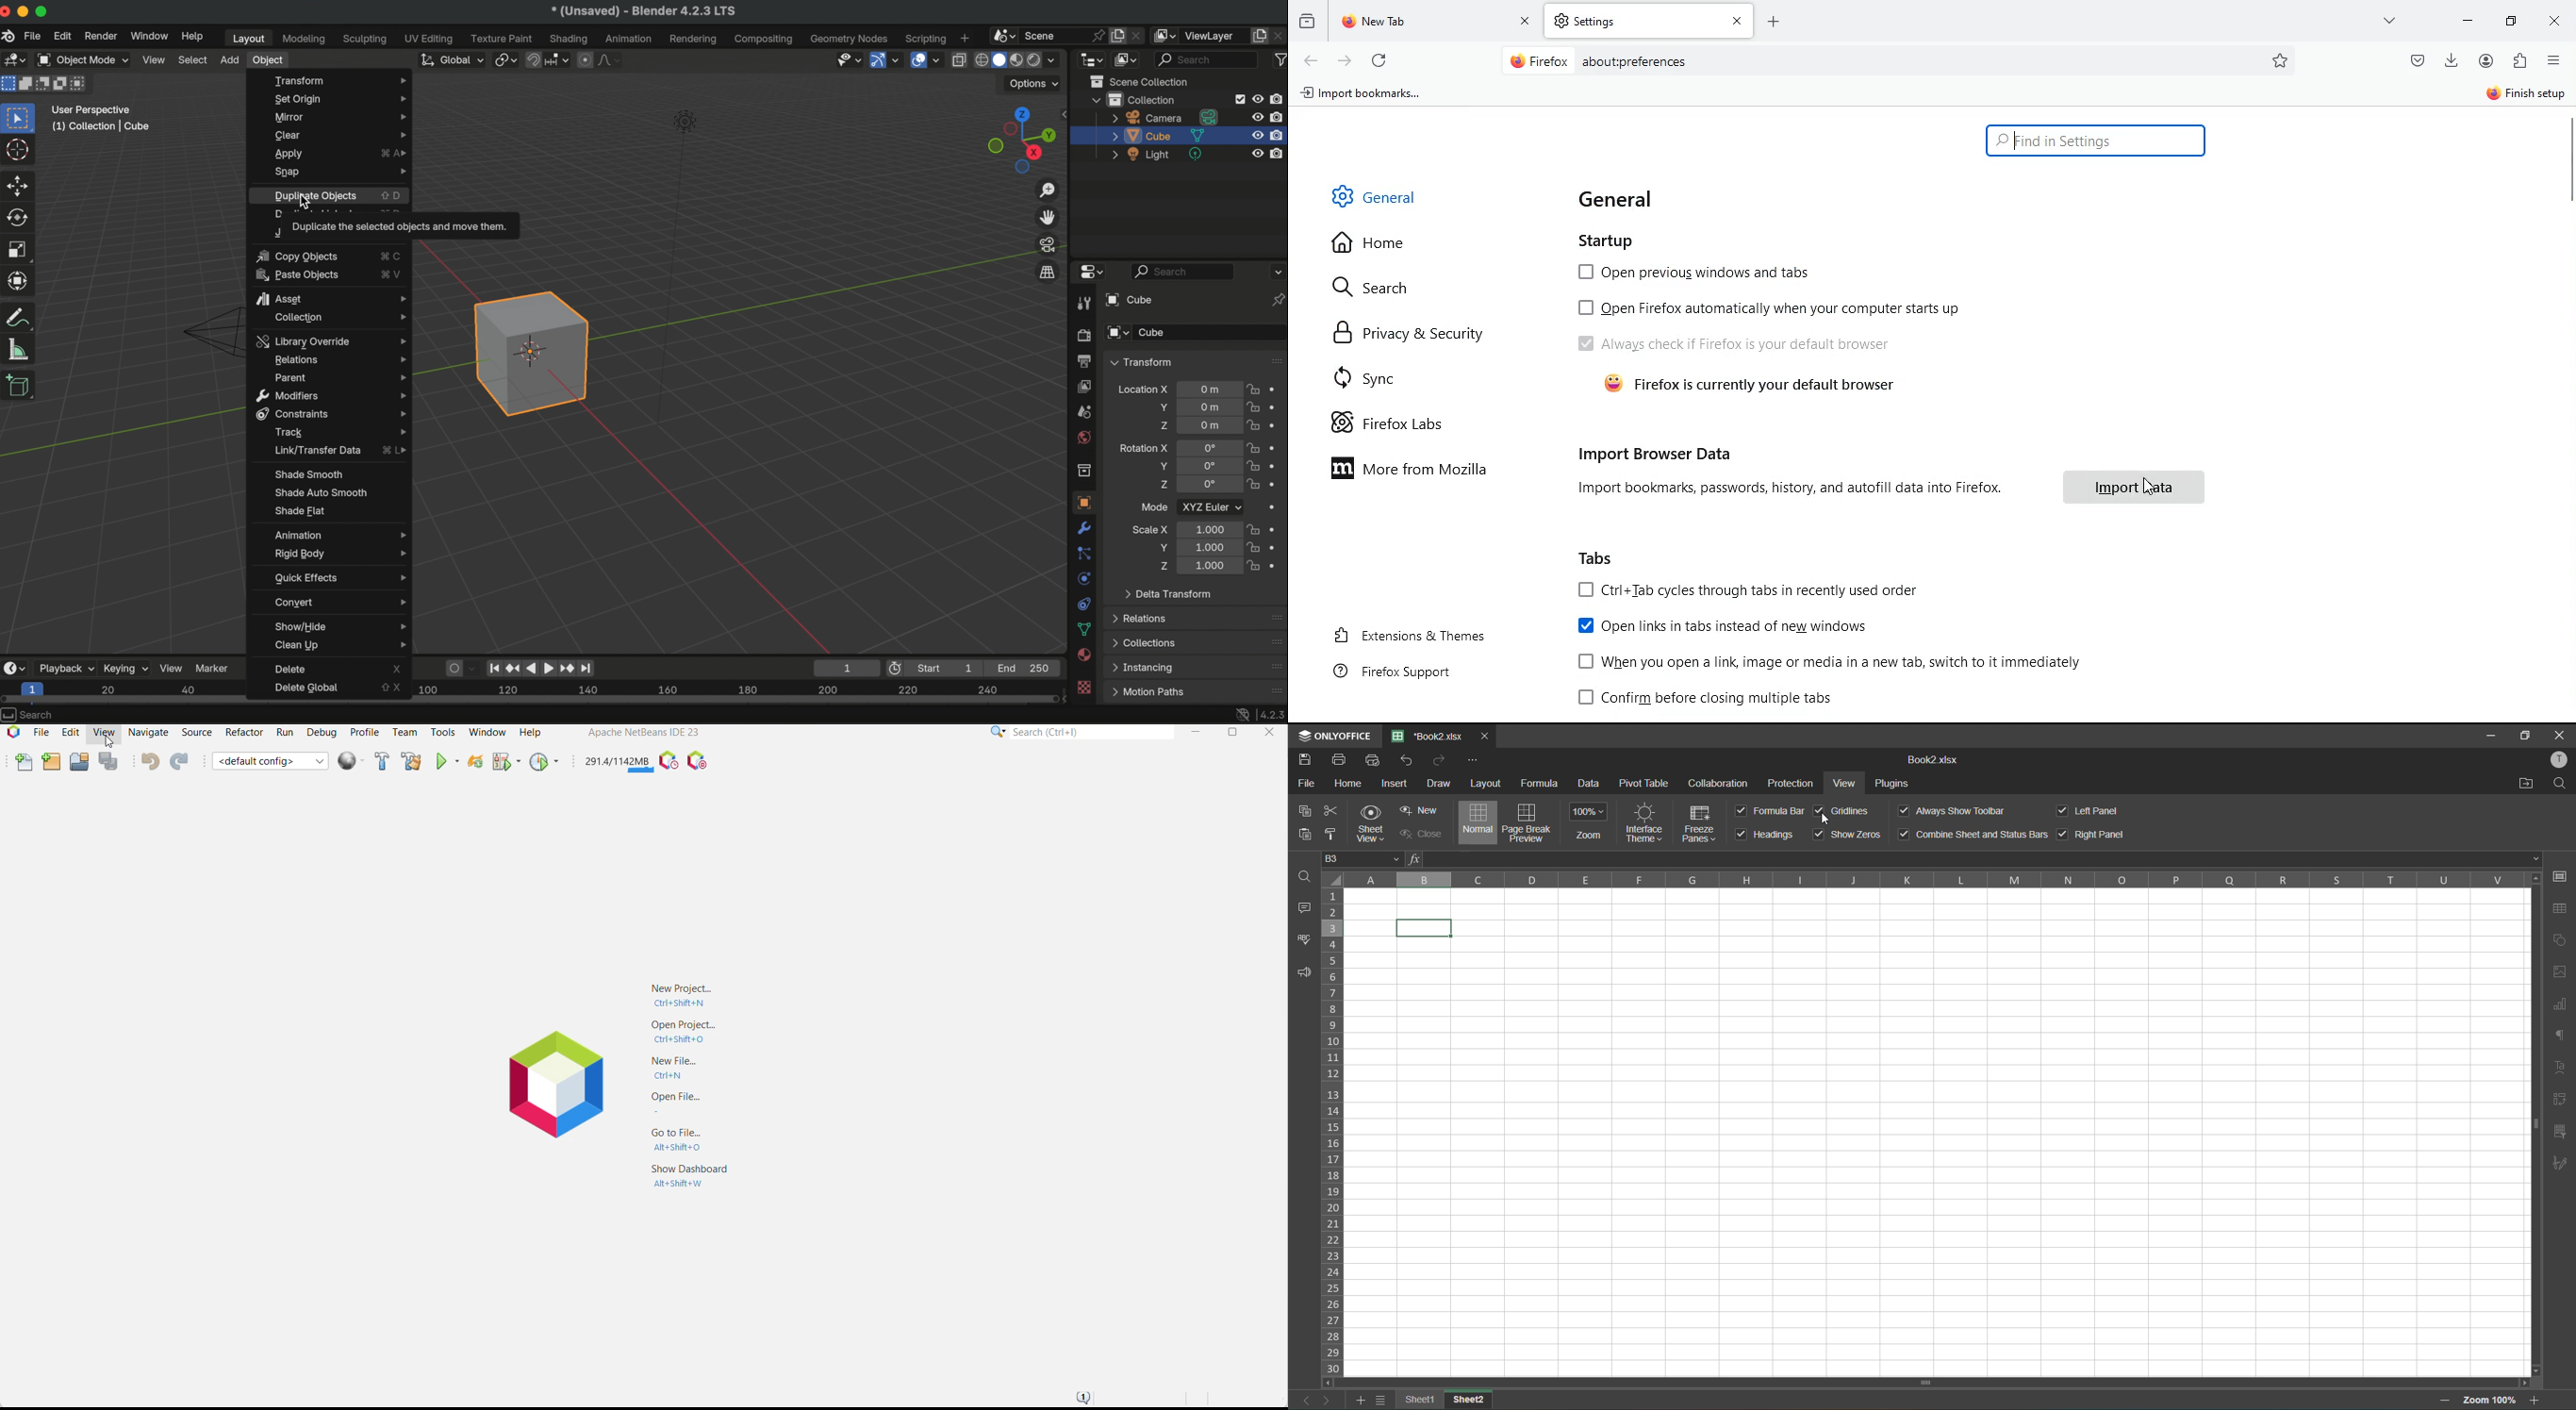  I want to click on clear menu, so click(339, 135).